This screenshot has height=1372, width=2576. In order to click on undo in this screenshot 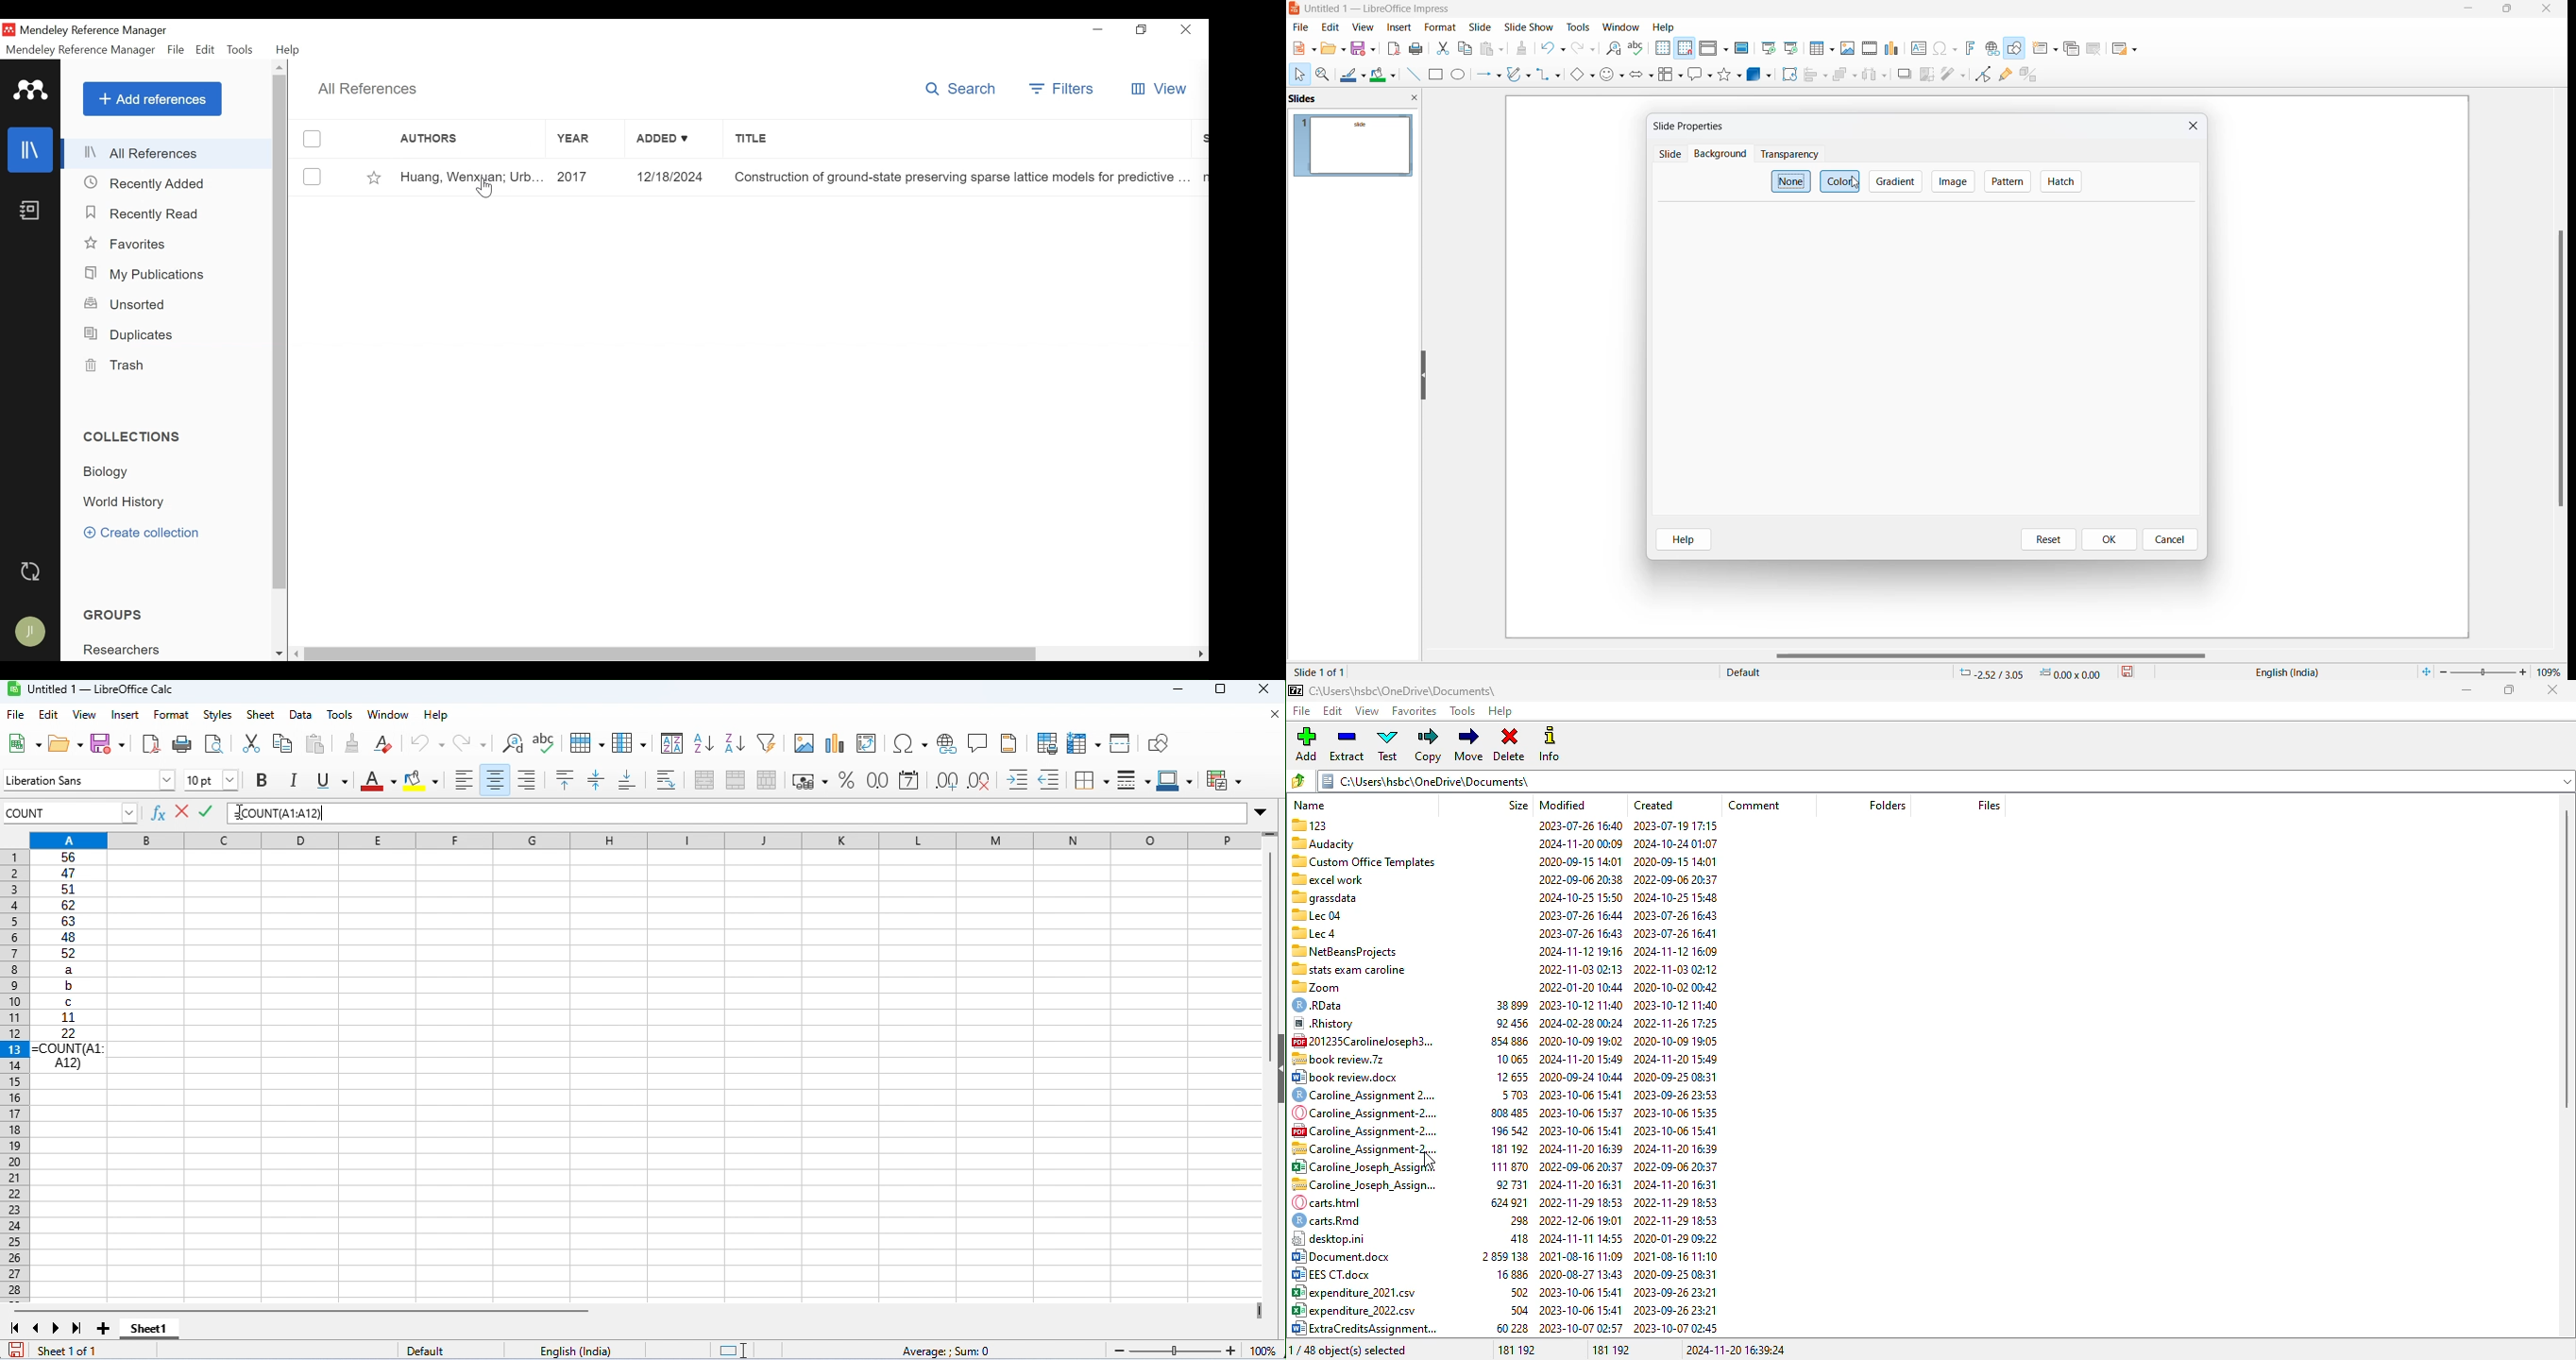, I will do `click(429, 743)`.